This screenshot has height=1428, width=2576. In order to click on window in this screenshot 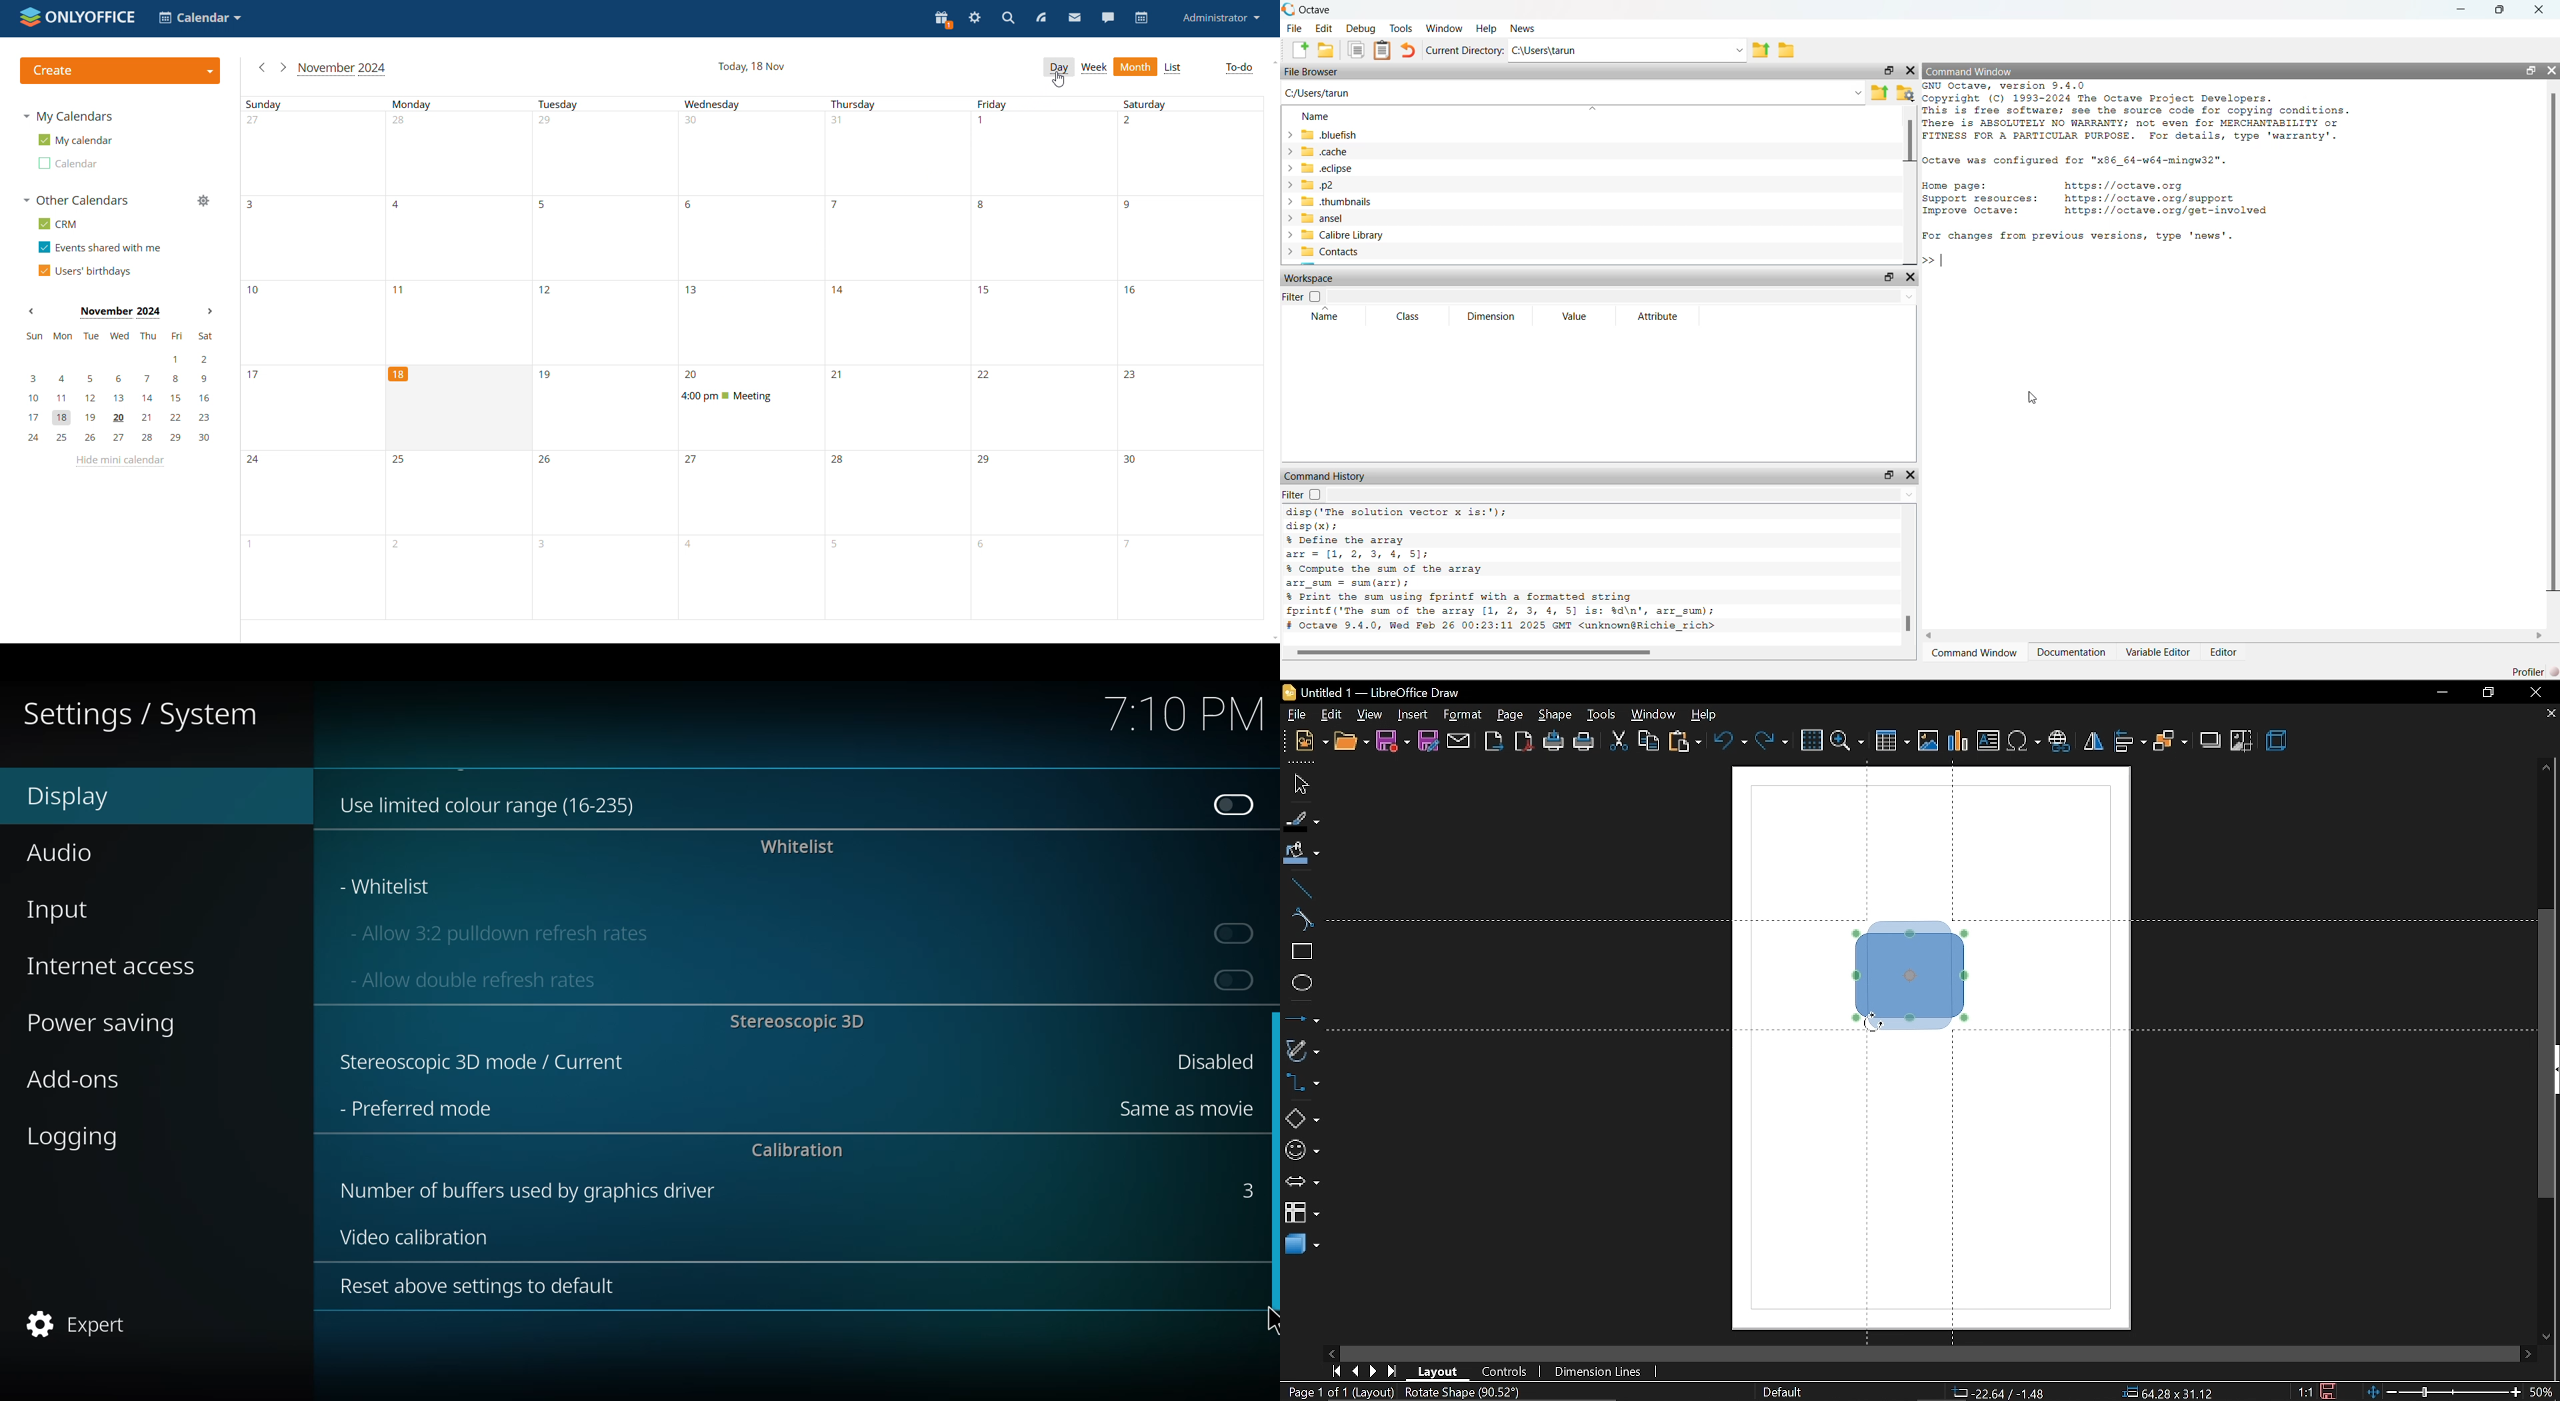, I will do `click(1655, 715)`.